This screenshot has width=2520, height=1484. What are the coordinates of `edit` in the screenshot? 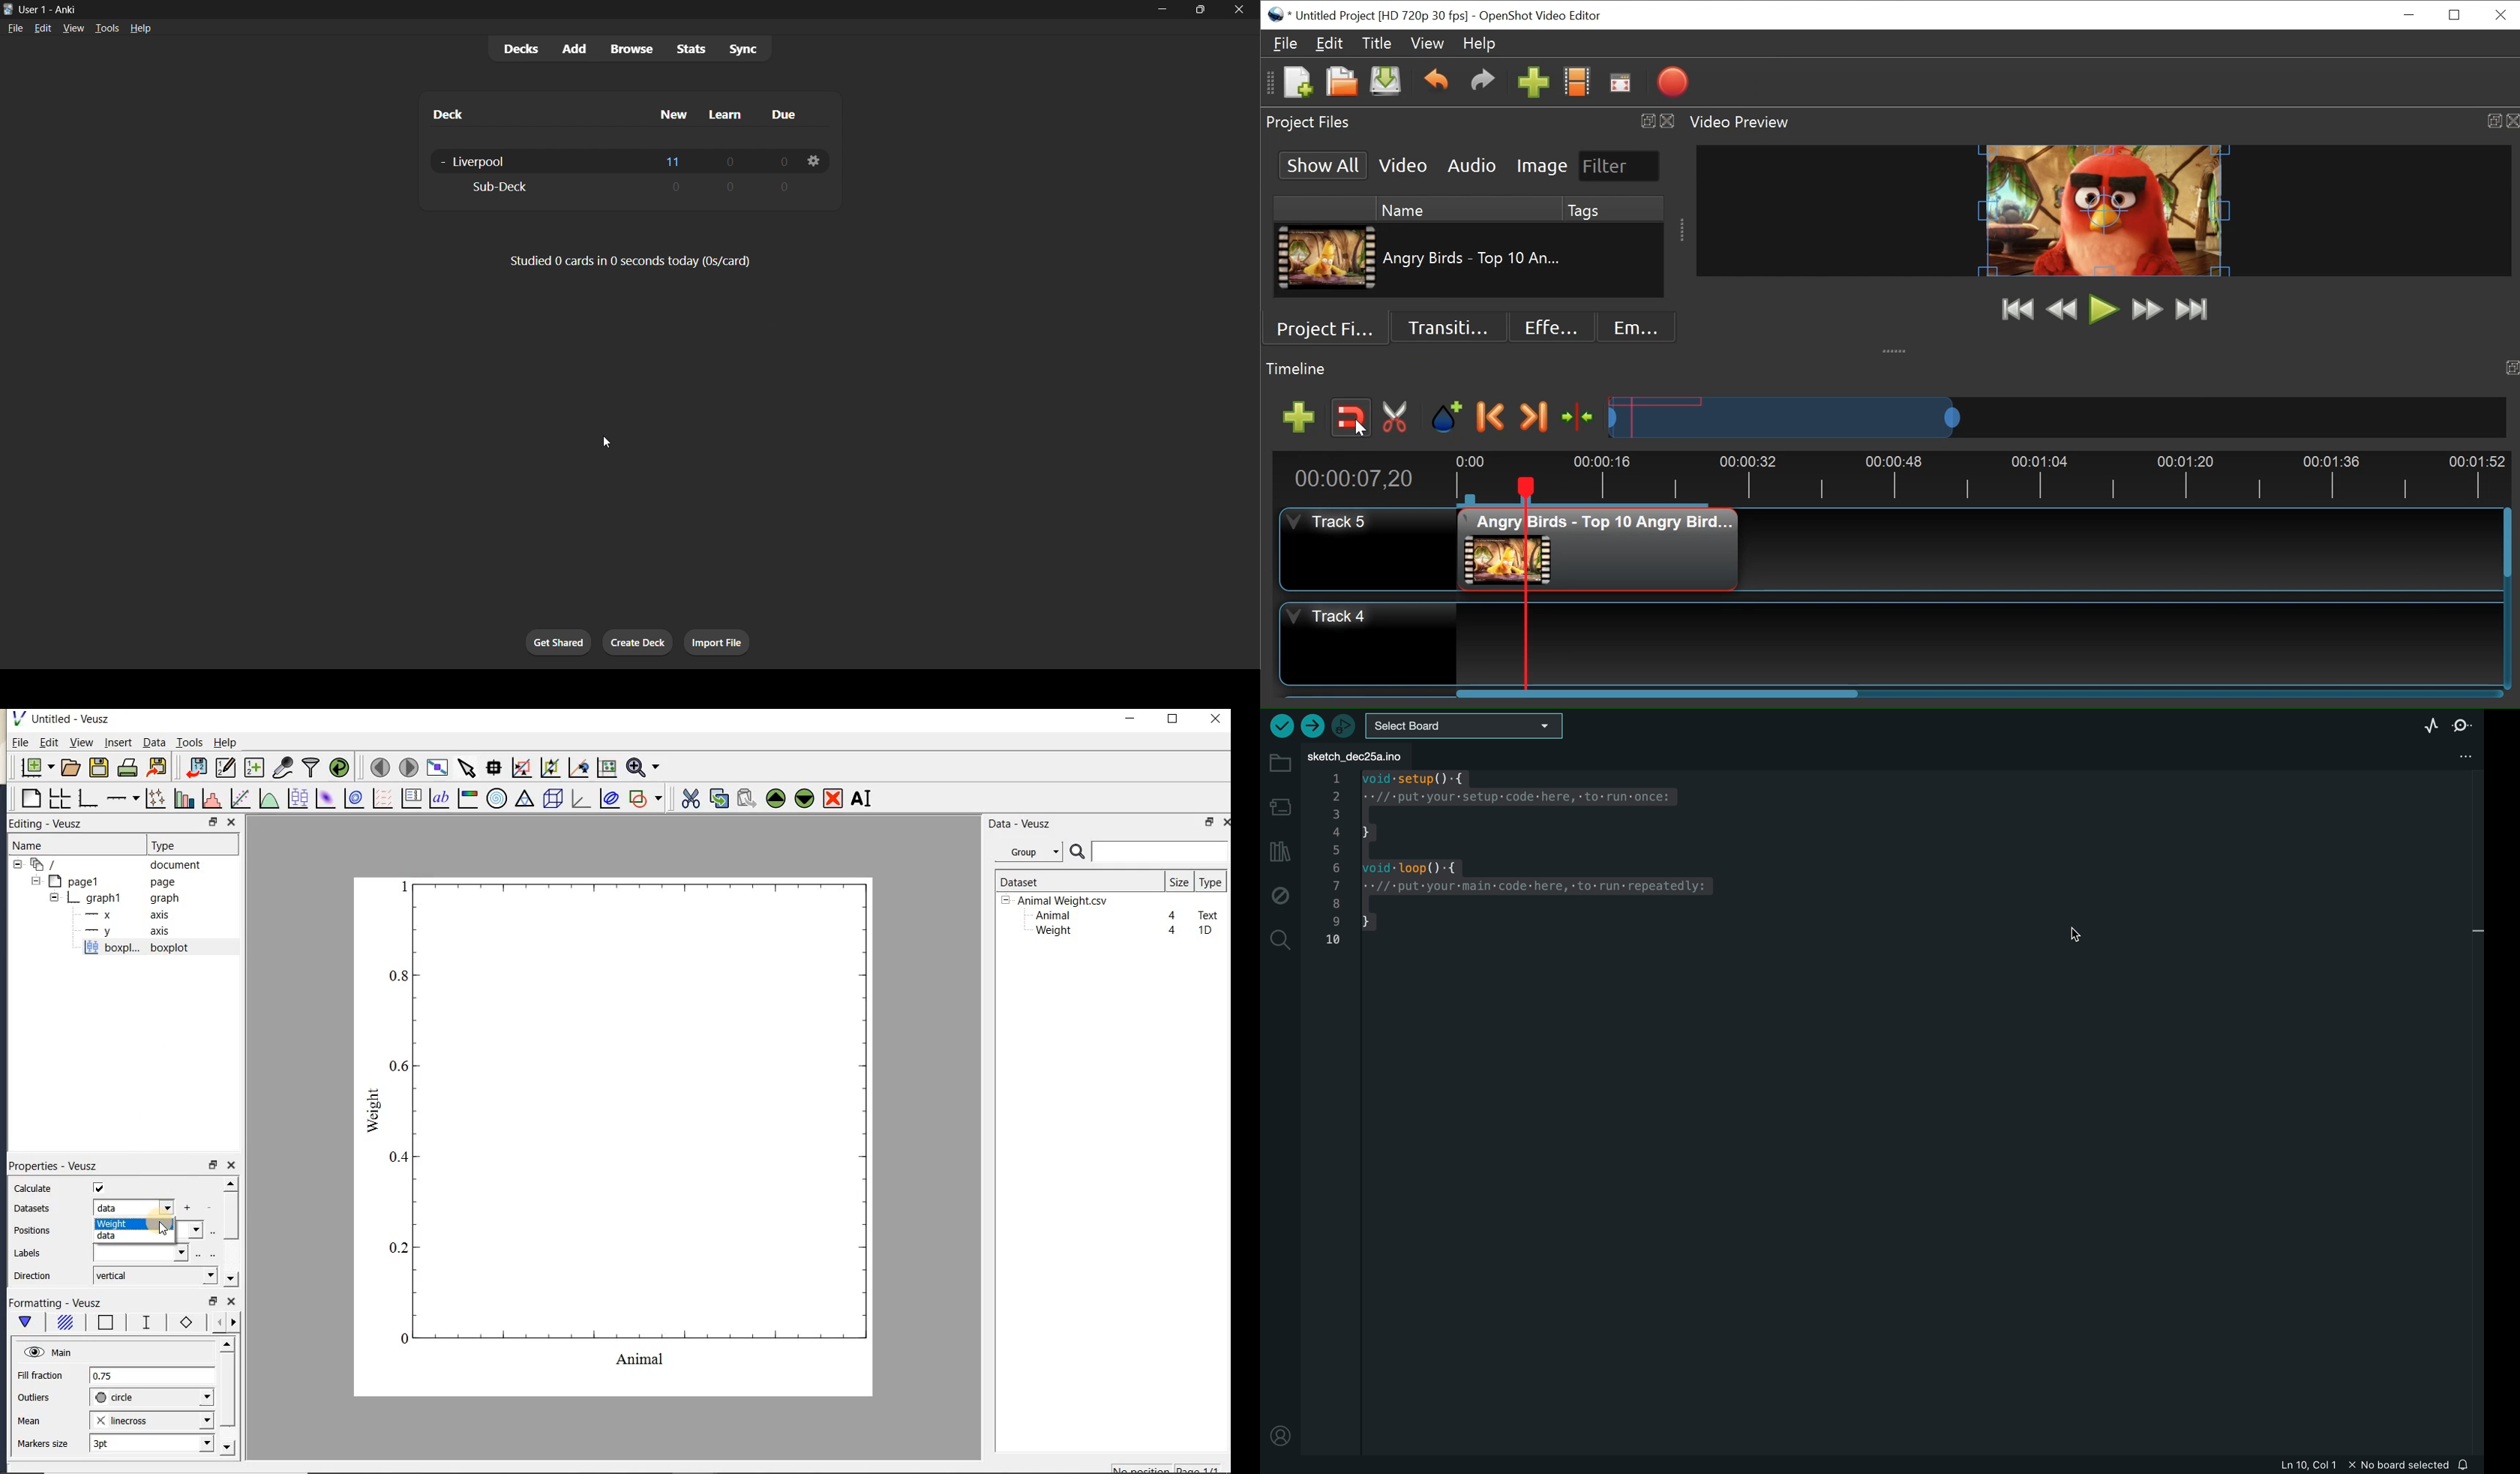 It's located at (43, 27).